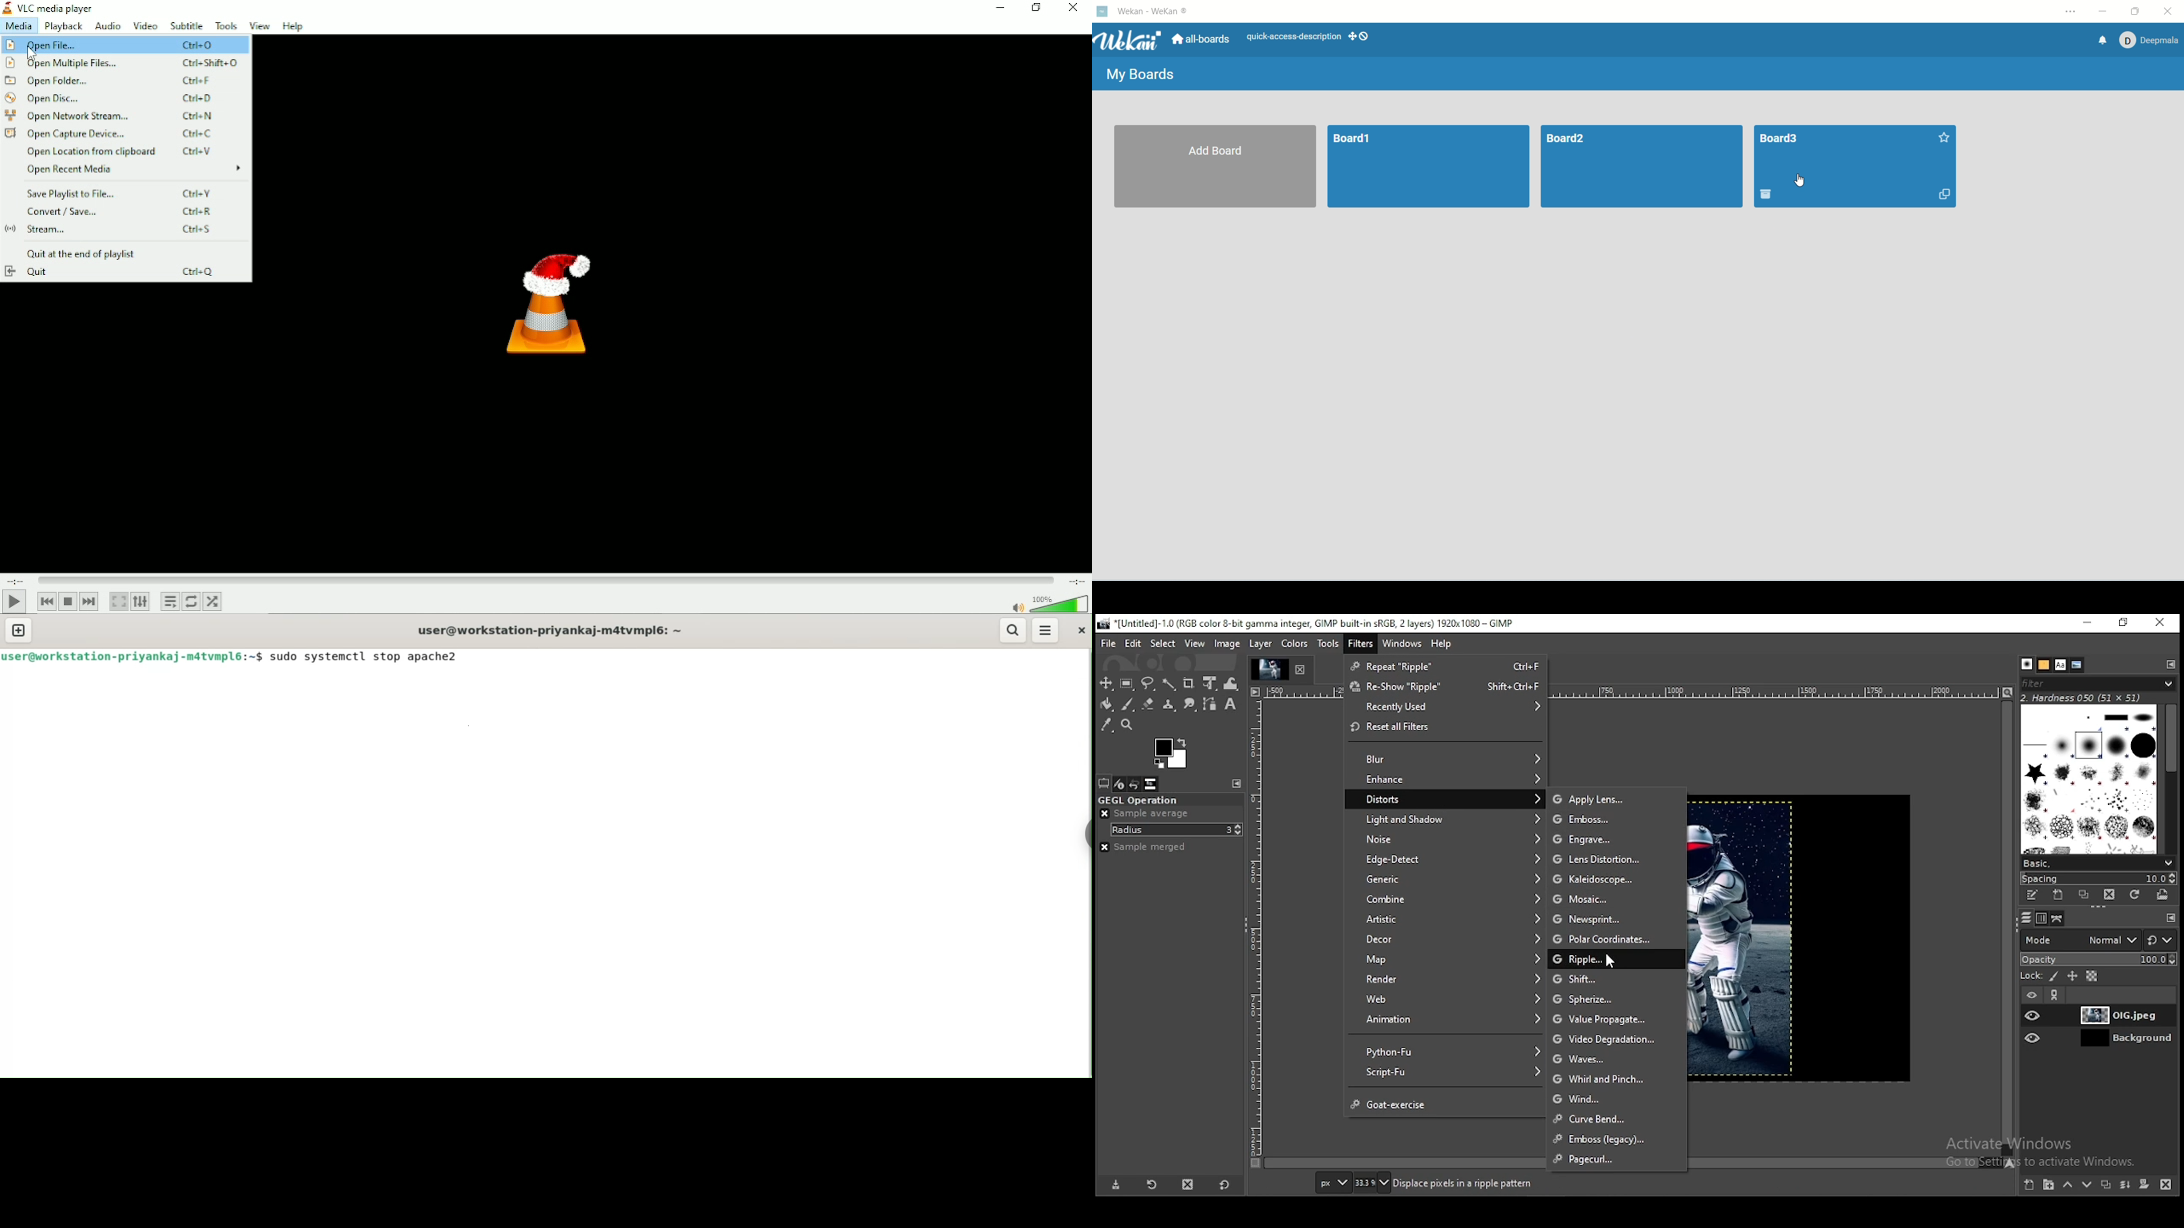  Describe the element at coordinates (187, 25) in the screenshot. I see `Subtitle` at that location.